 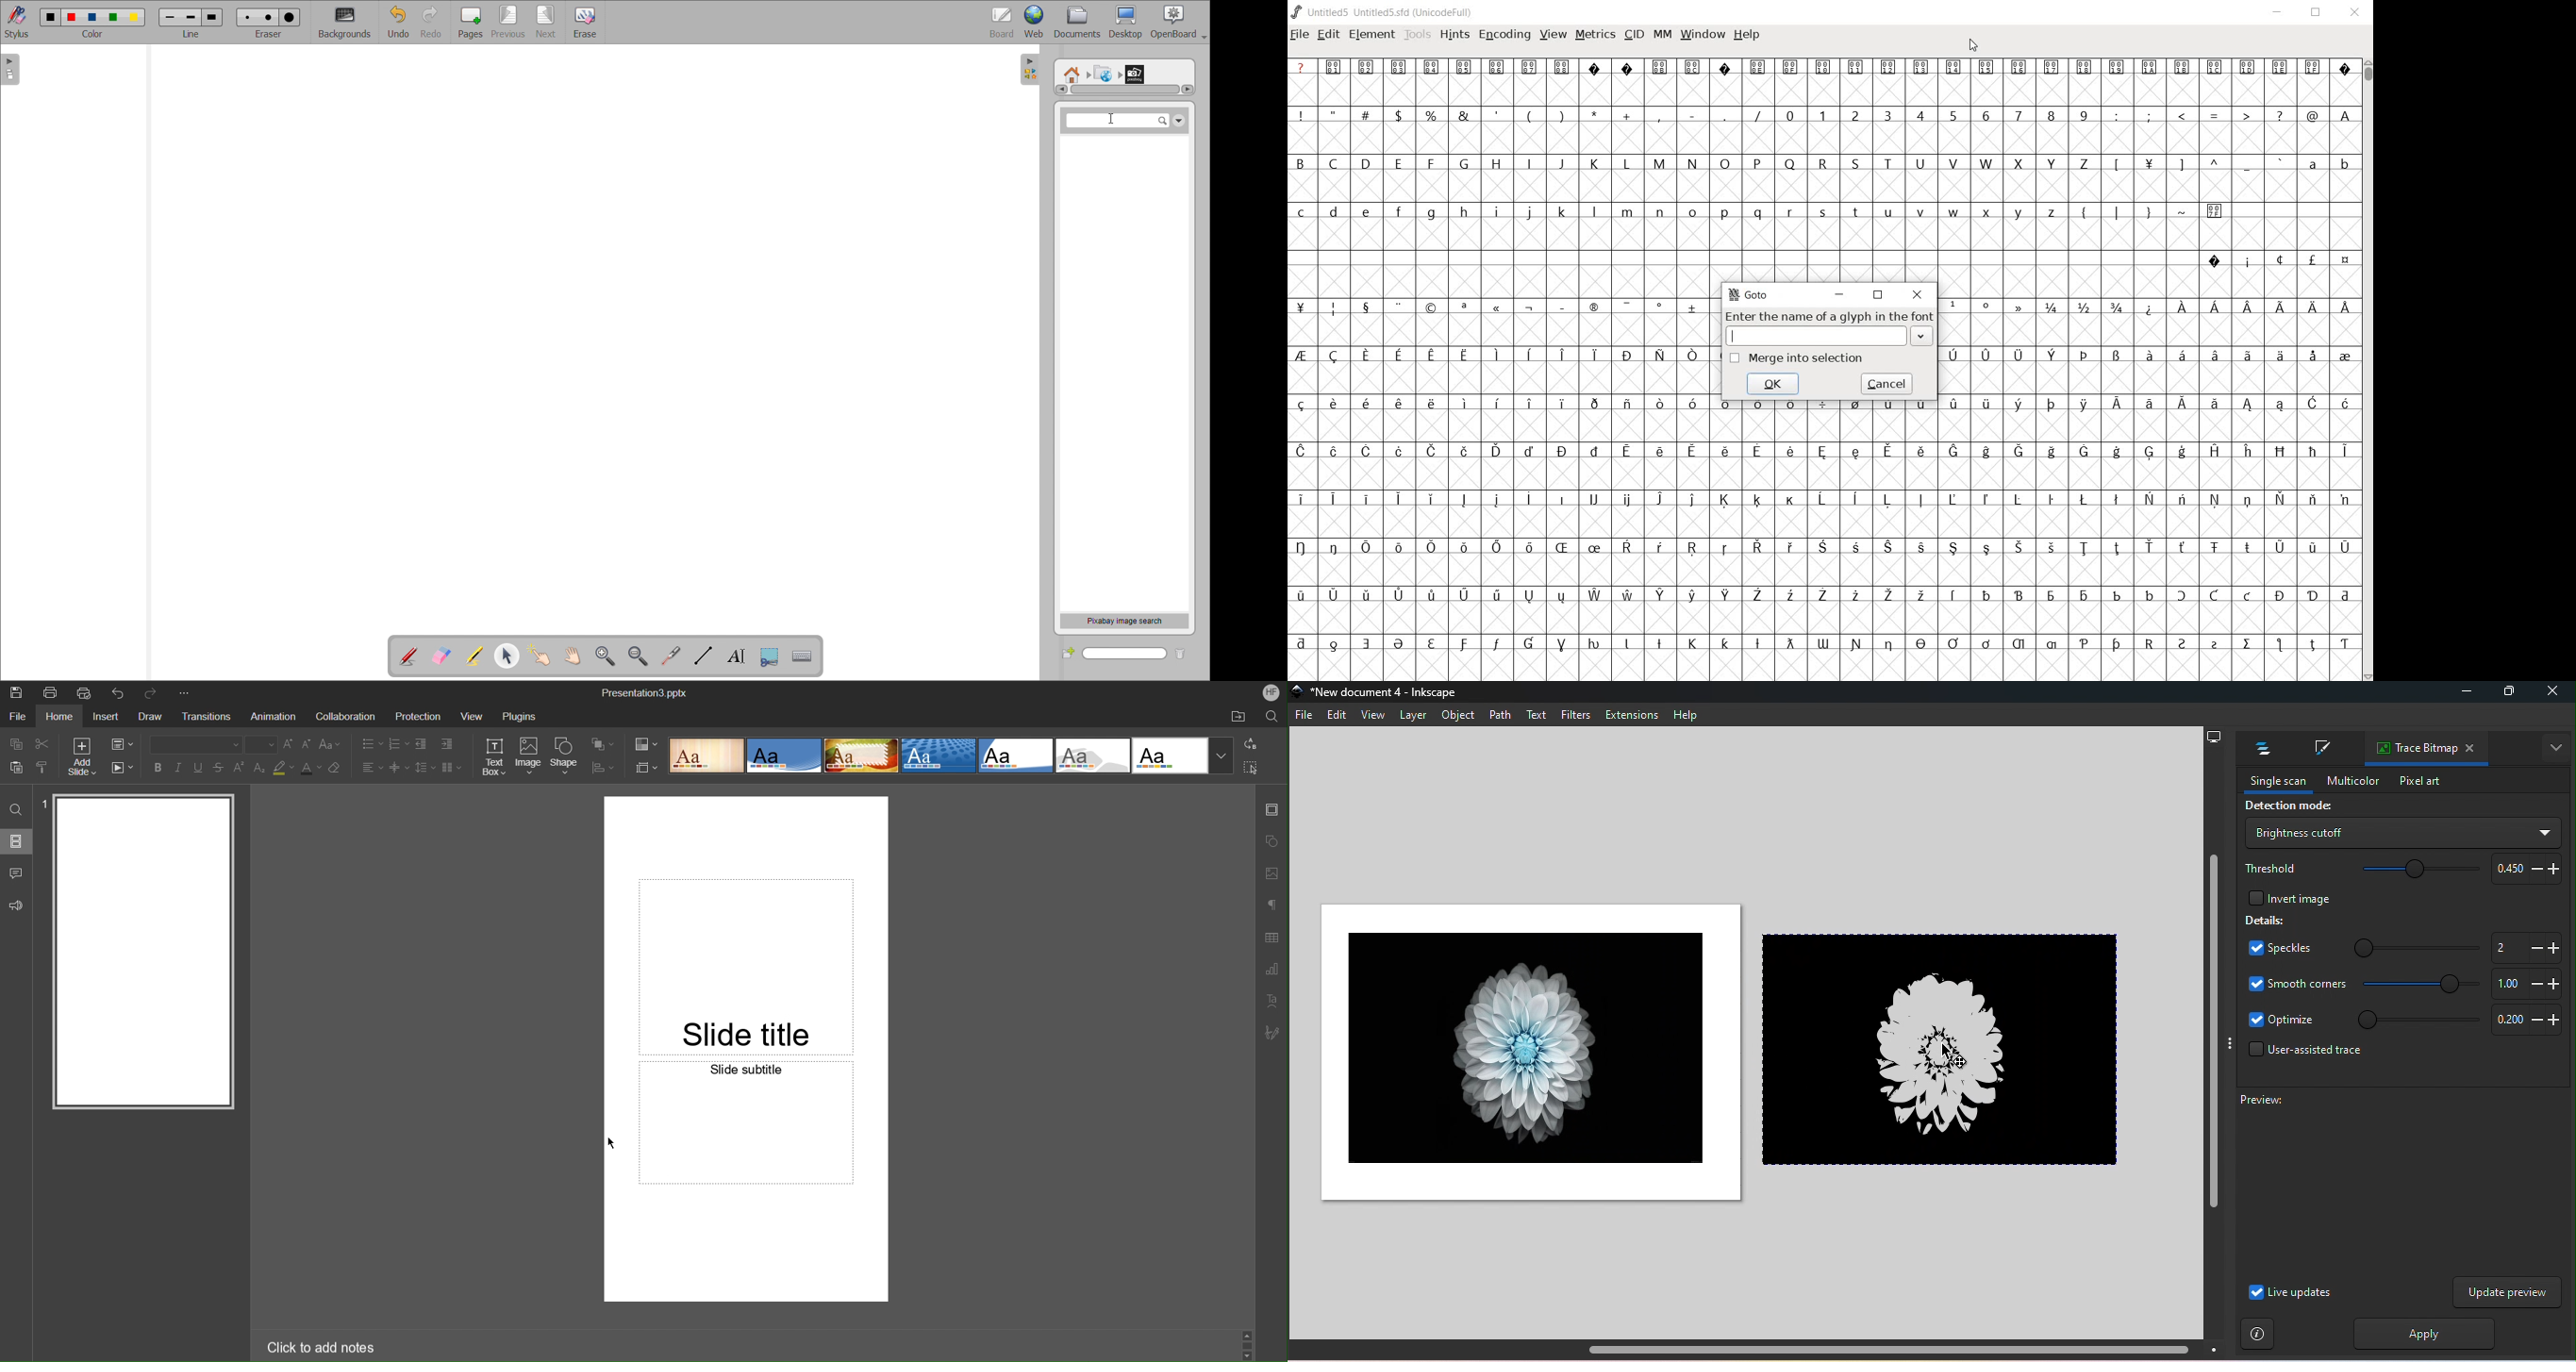 I want to click on Increase or decrease optimize, so click(x=2523, y=1022).